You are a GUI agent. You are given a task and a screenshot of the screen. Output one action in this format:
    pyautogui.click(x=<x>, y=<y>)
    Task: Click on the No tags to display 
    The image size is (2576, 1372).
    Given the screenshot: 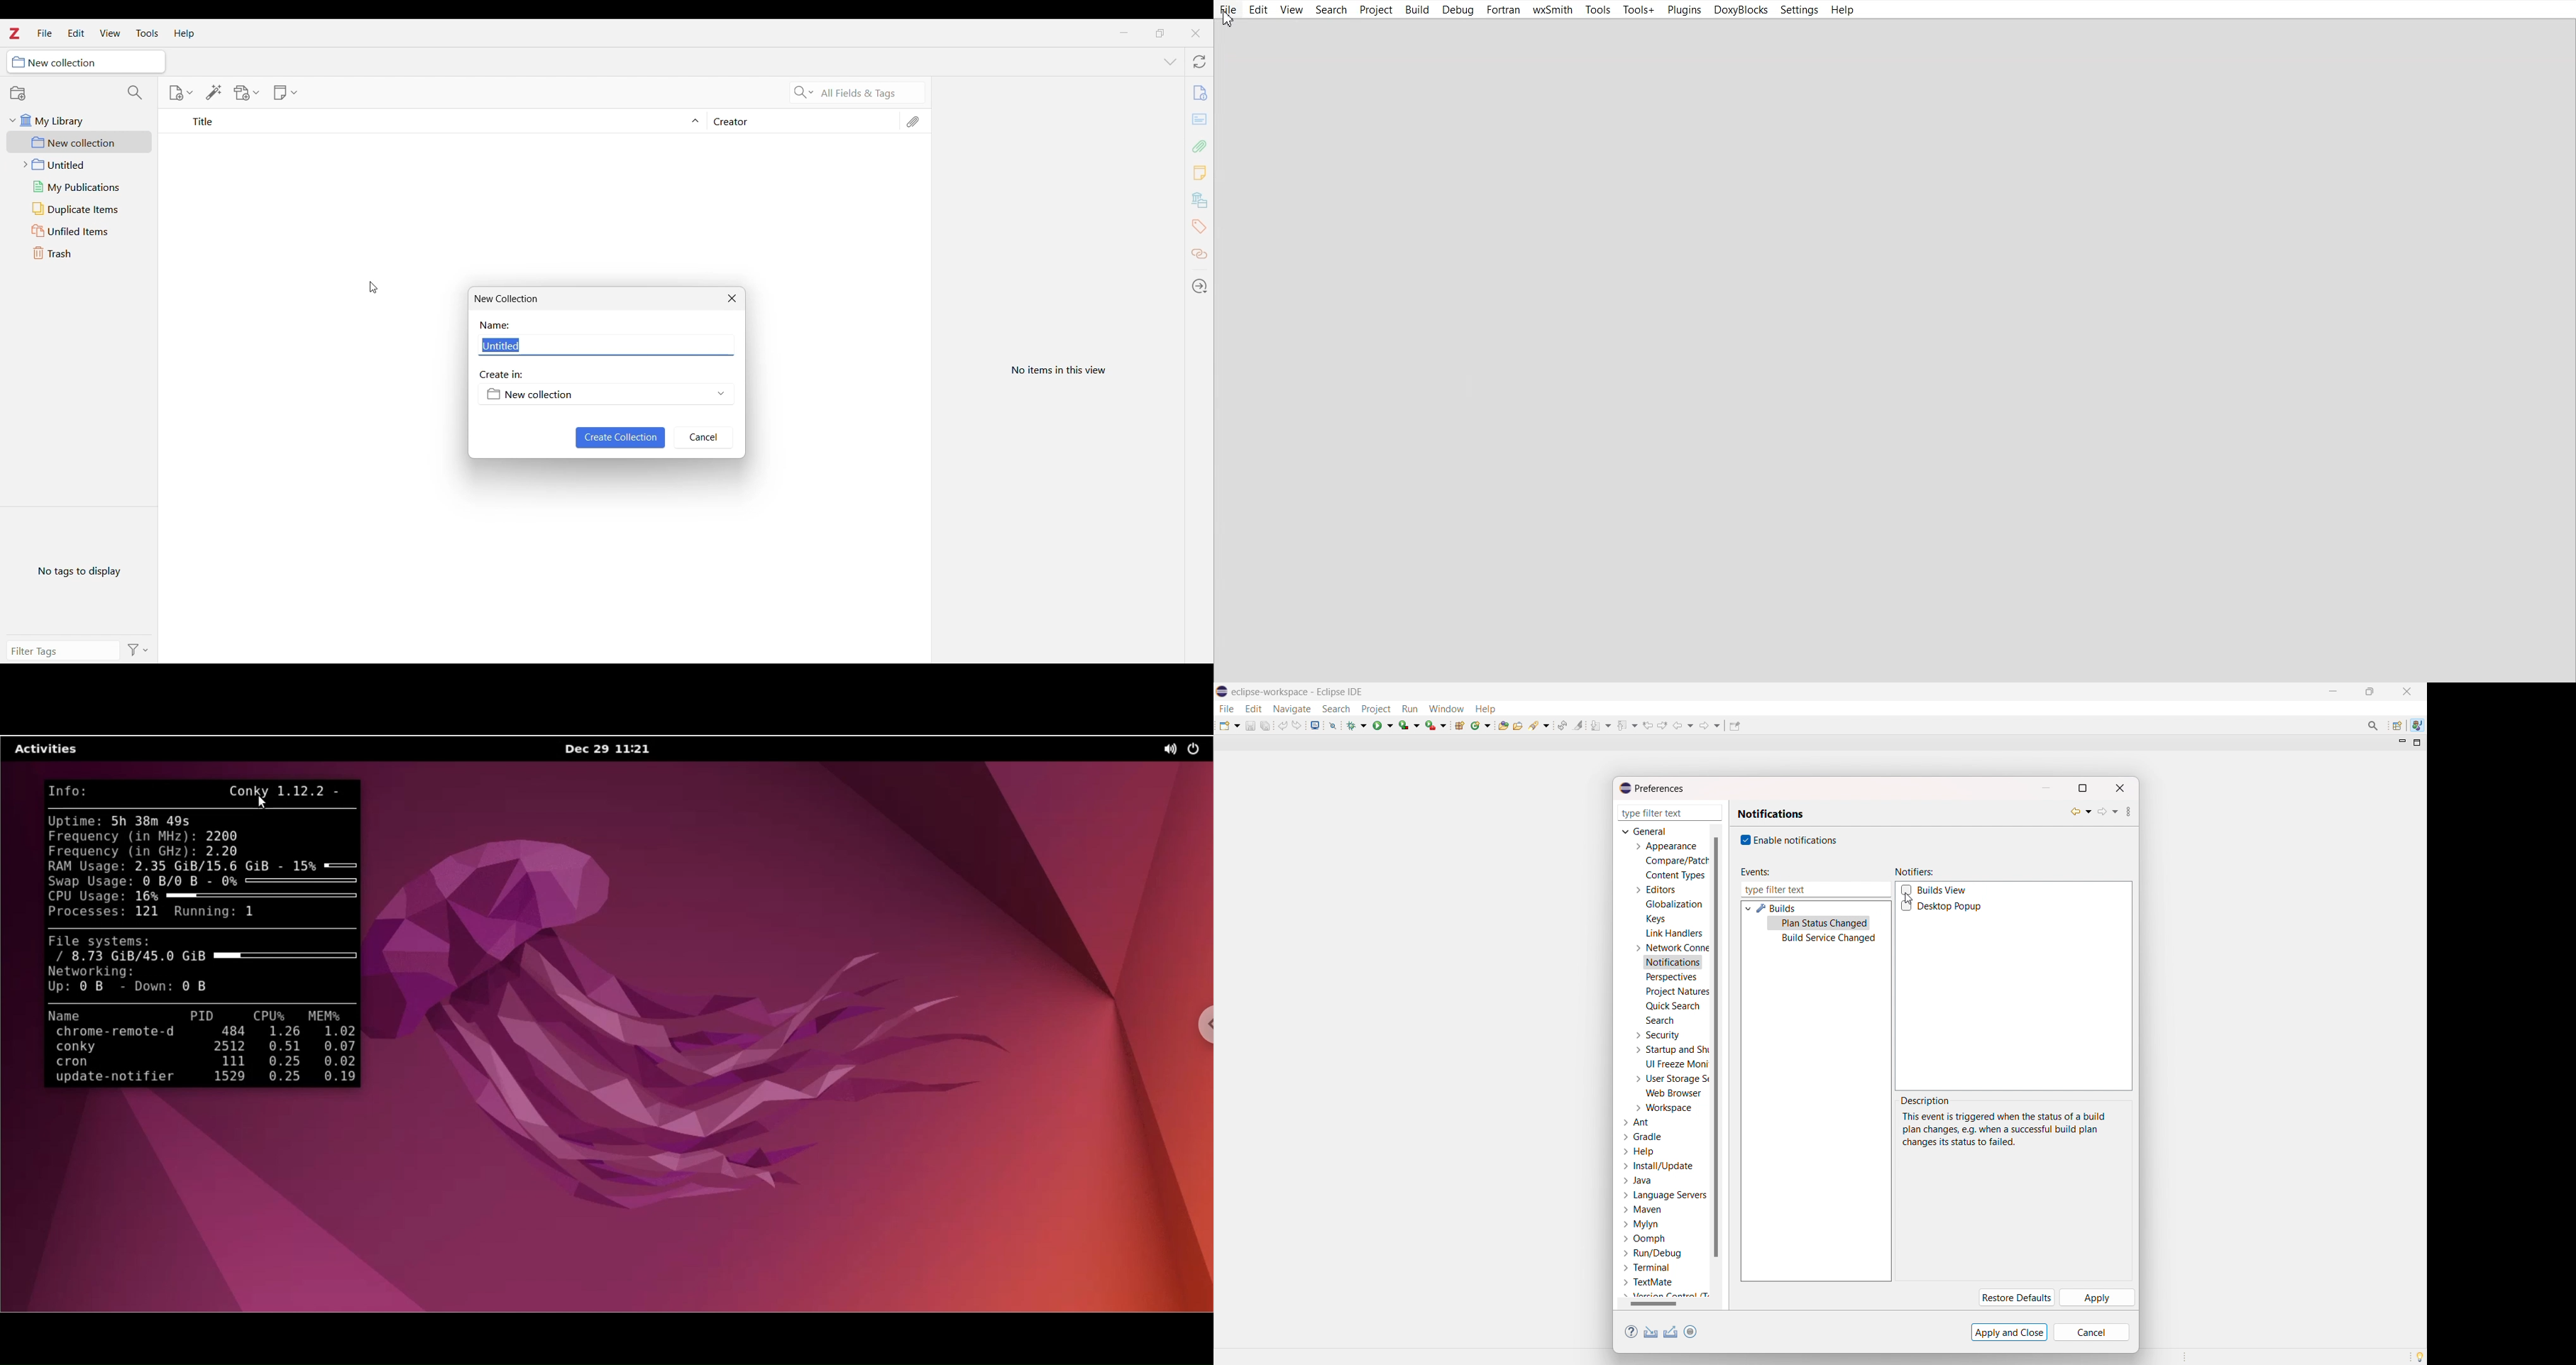 What is the action you would take?
    pyautogui.click(x=81, y=572)
    